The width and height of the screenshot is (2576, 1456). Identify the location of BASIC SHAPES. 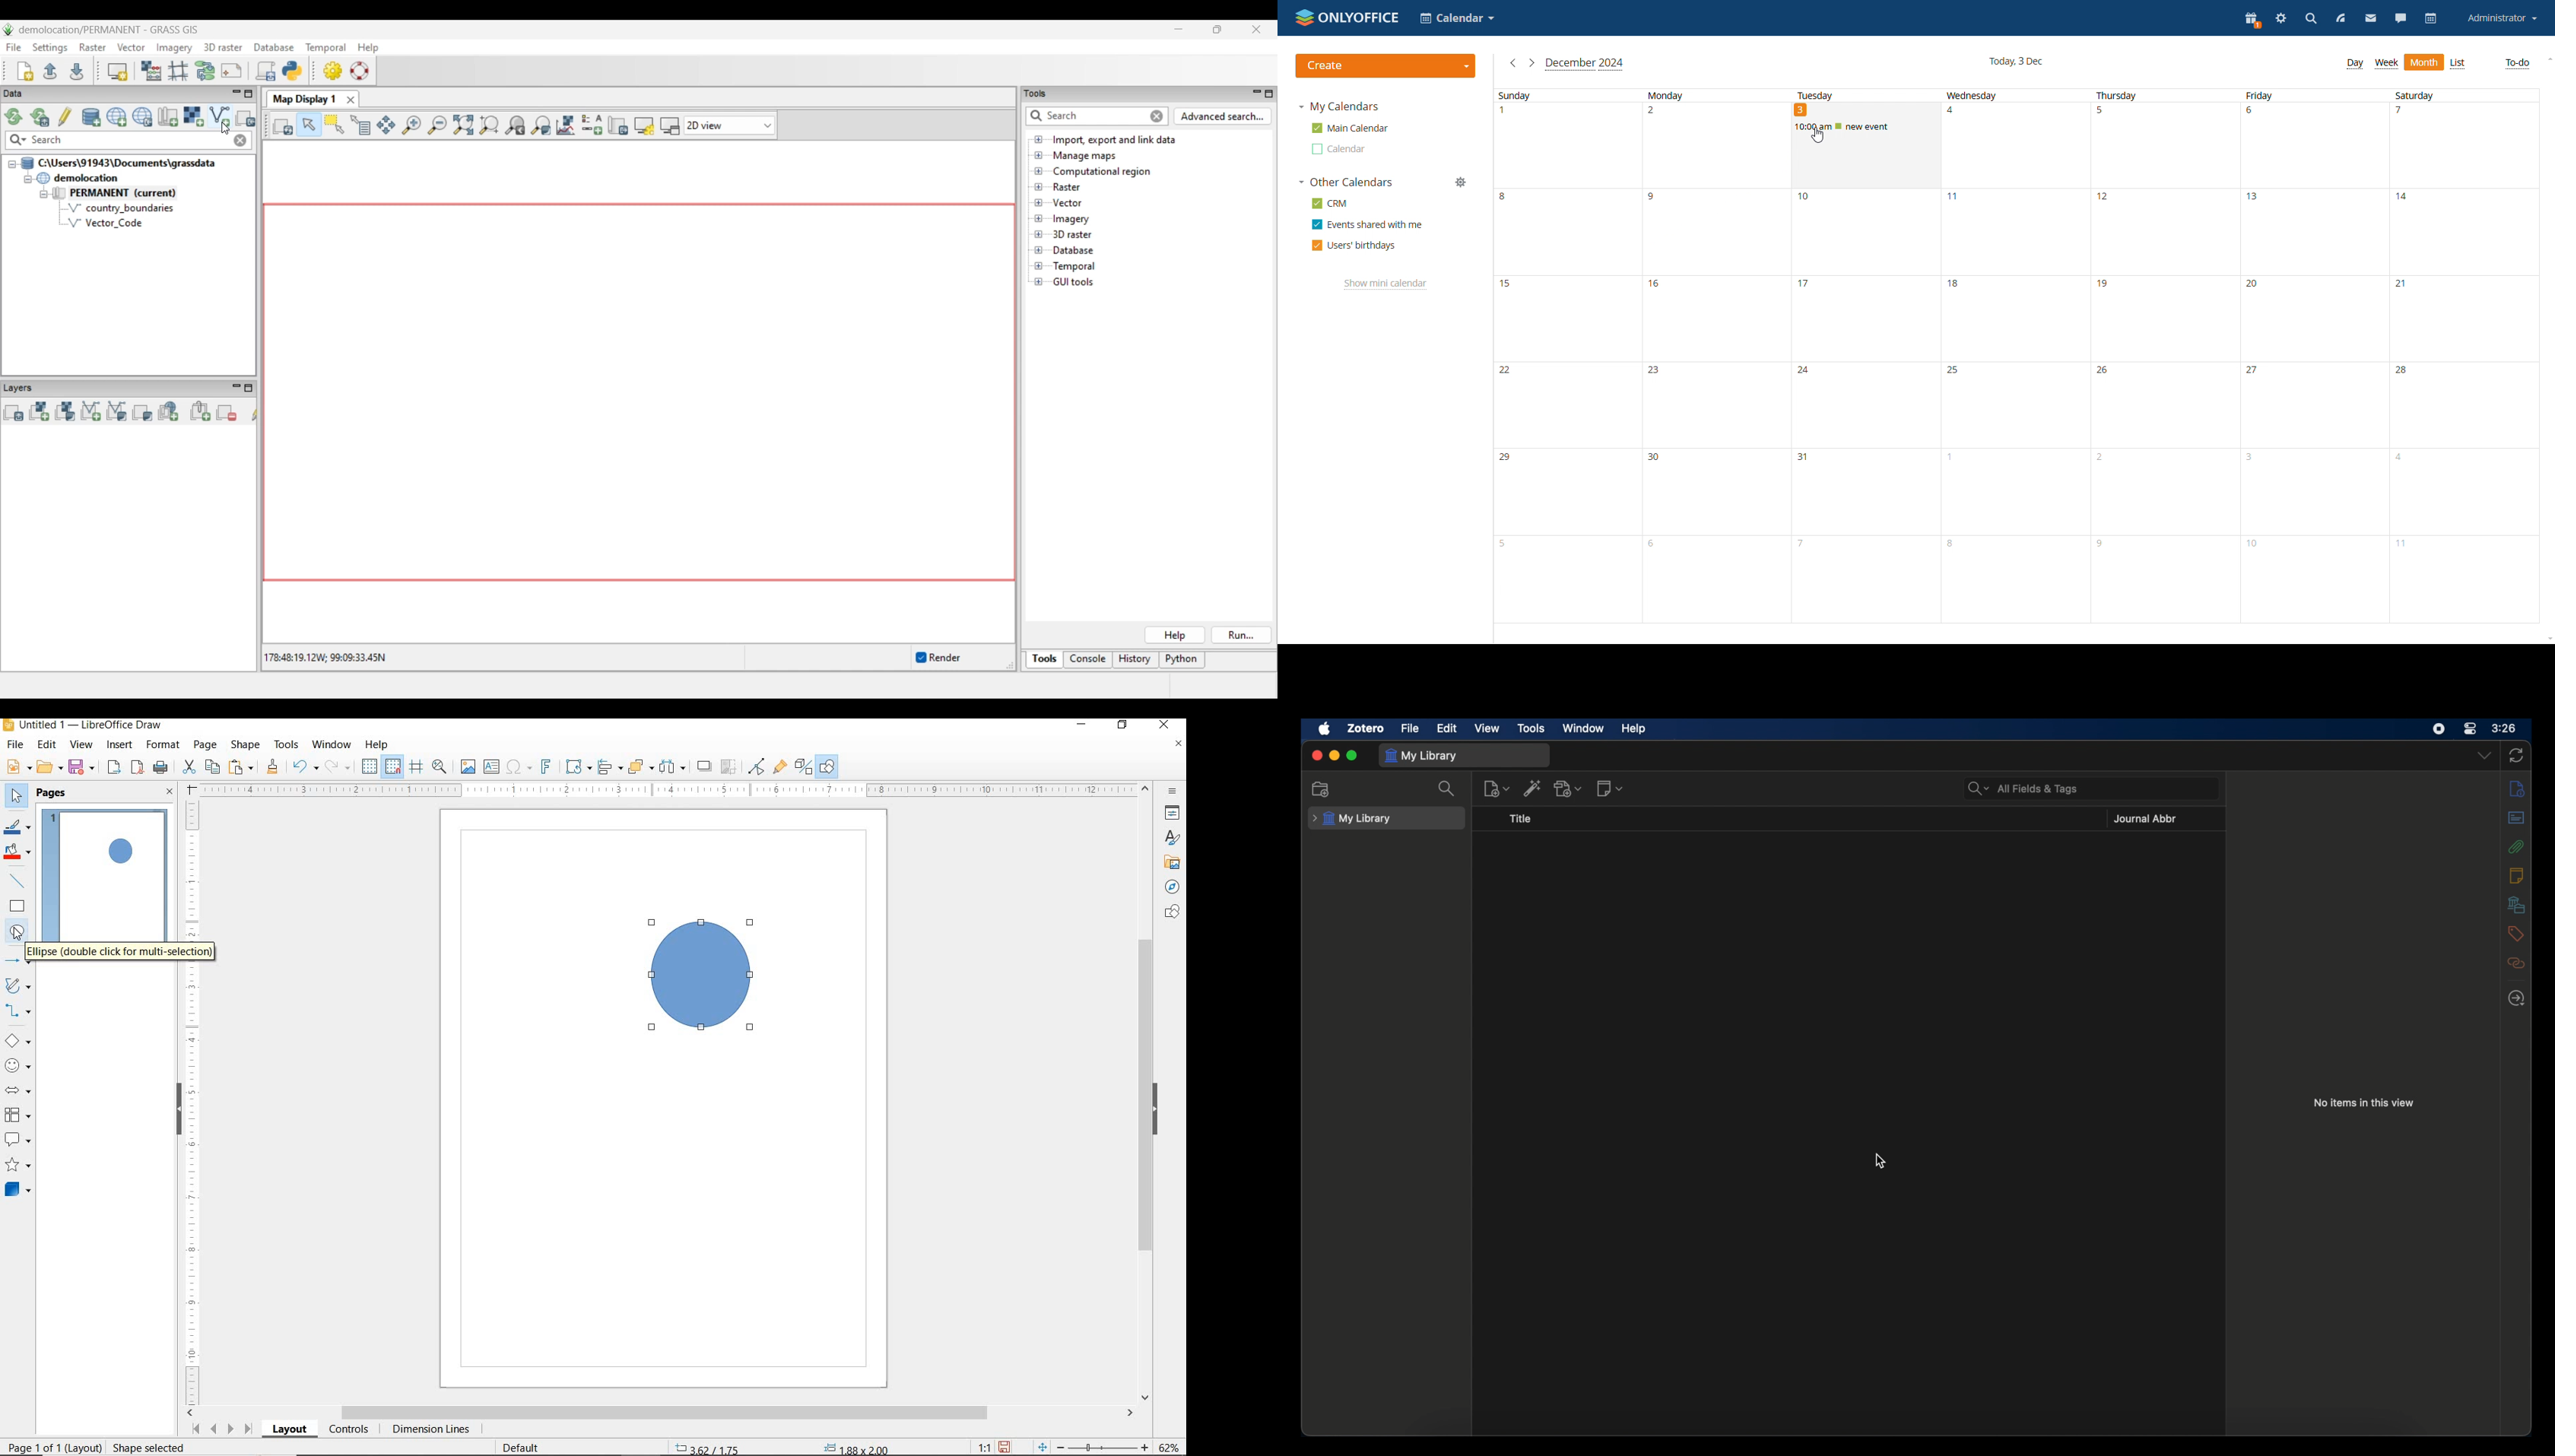
(18, 1043).